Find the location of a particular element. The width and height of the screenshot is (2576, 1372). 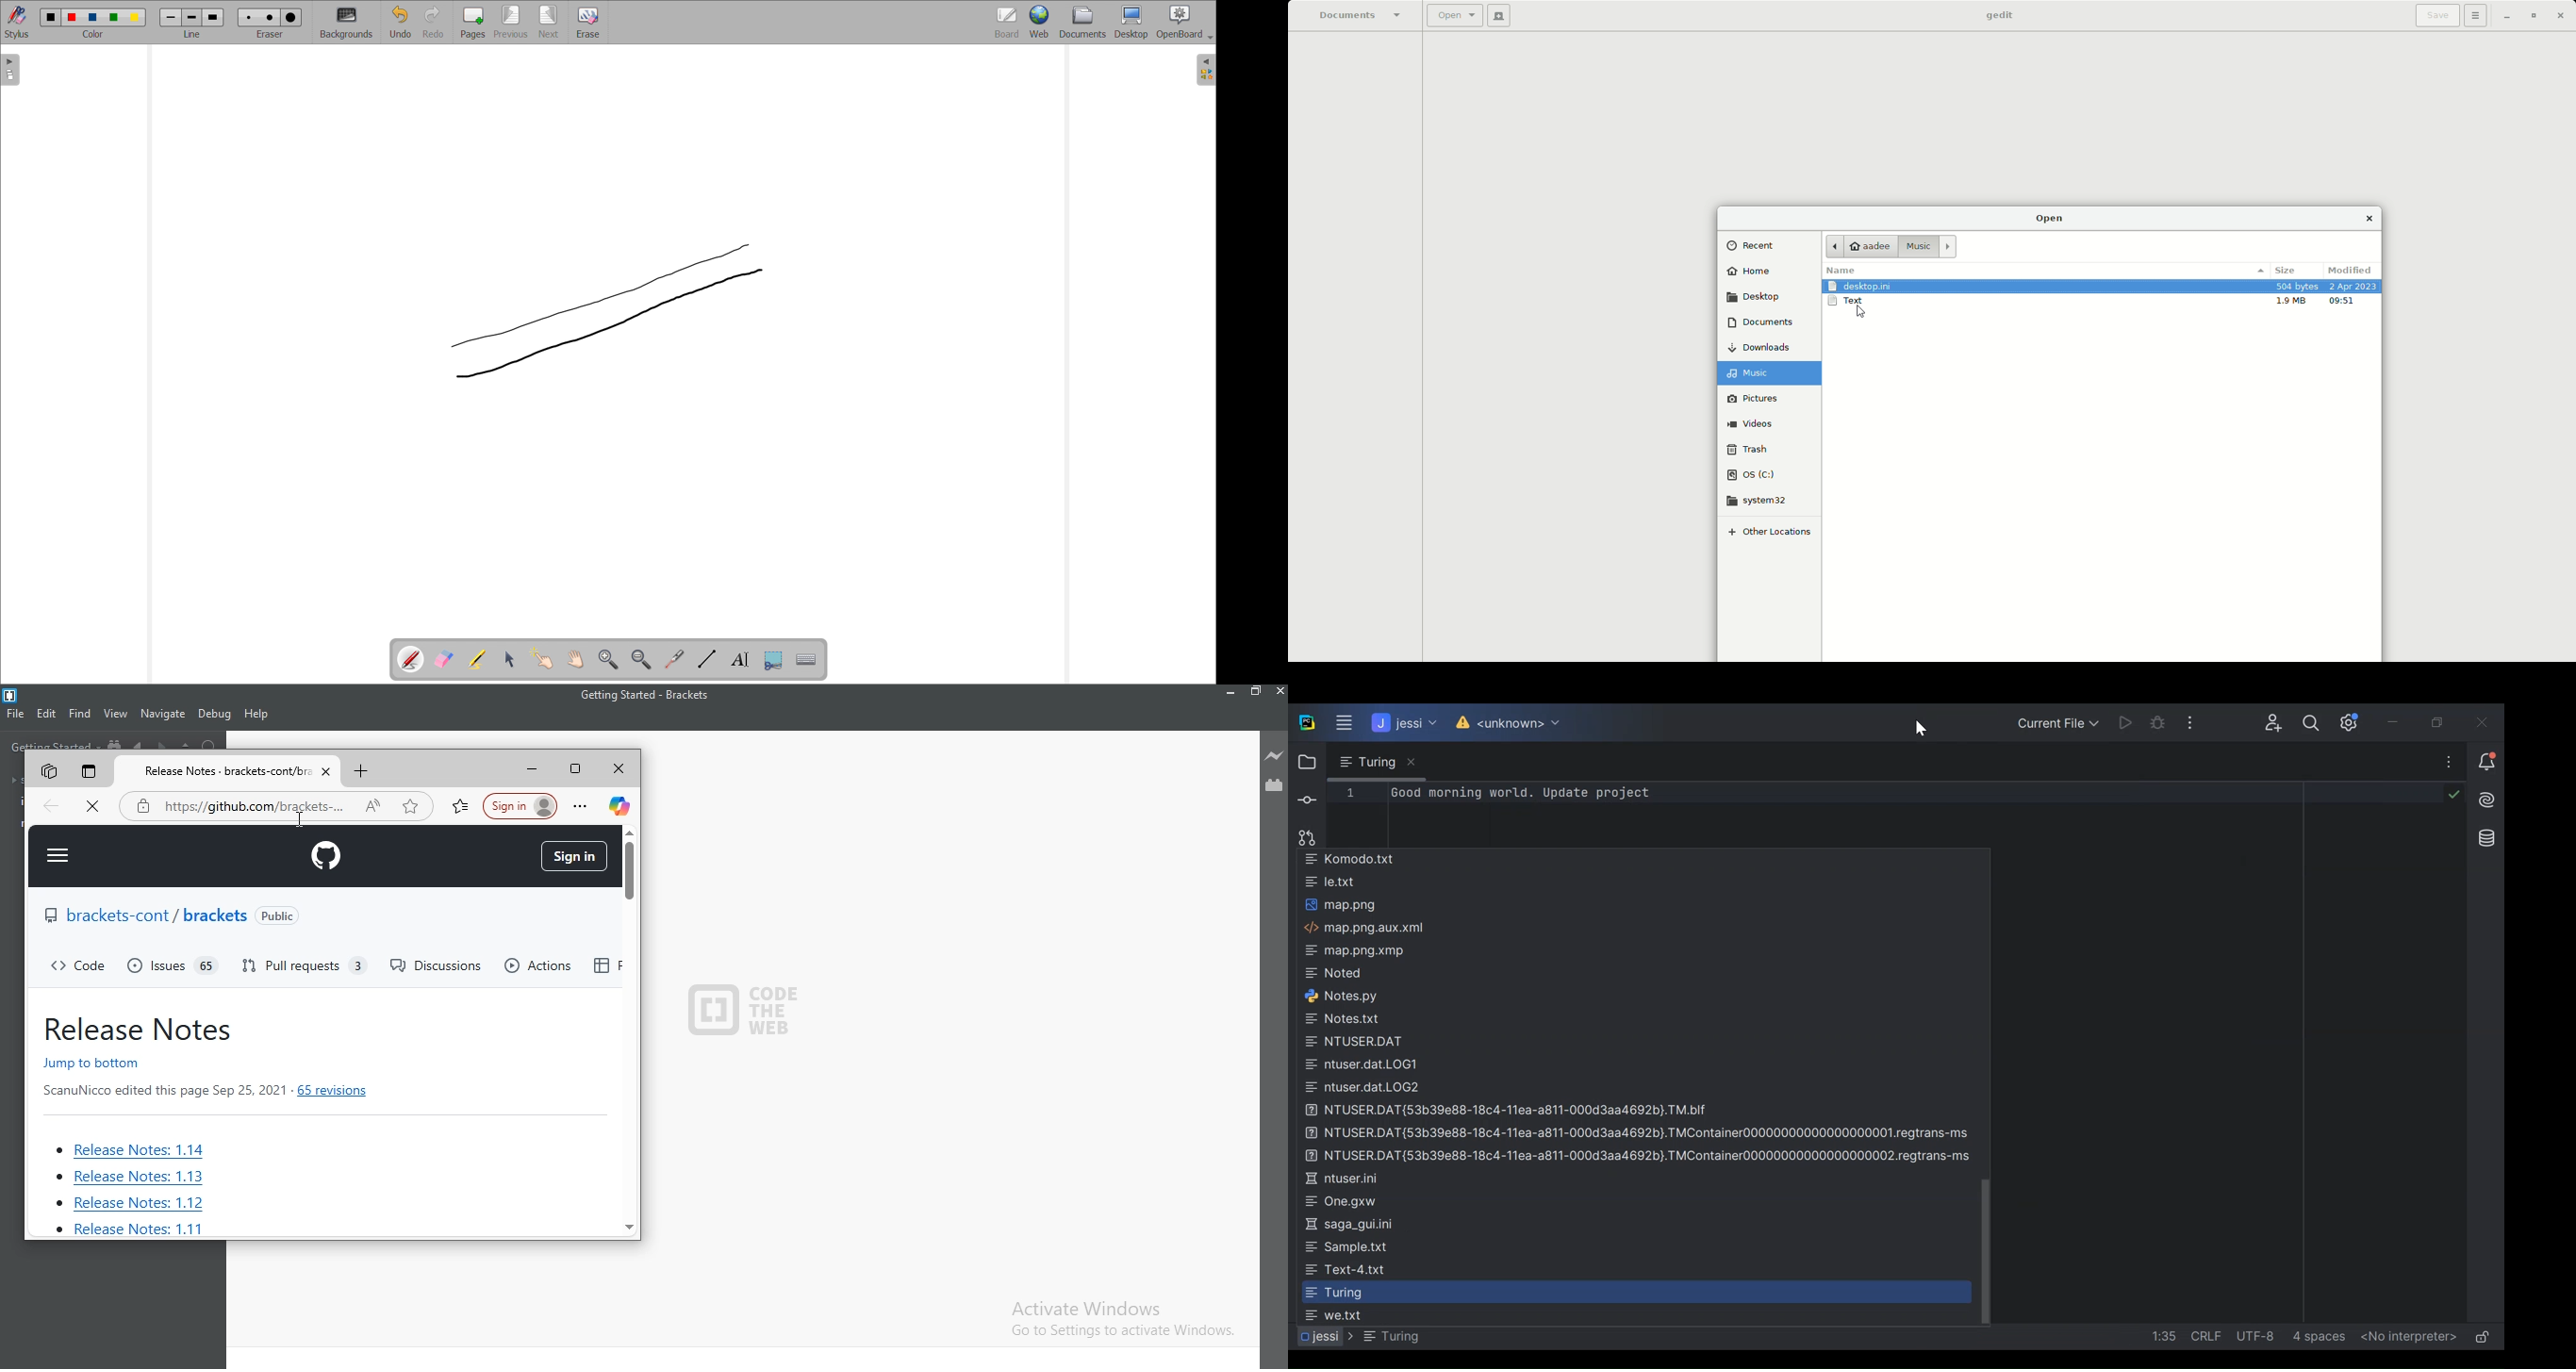

Minimise is located at coordinates (1231, 693).